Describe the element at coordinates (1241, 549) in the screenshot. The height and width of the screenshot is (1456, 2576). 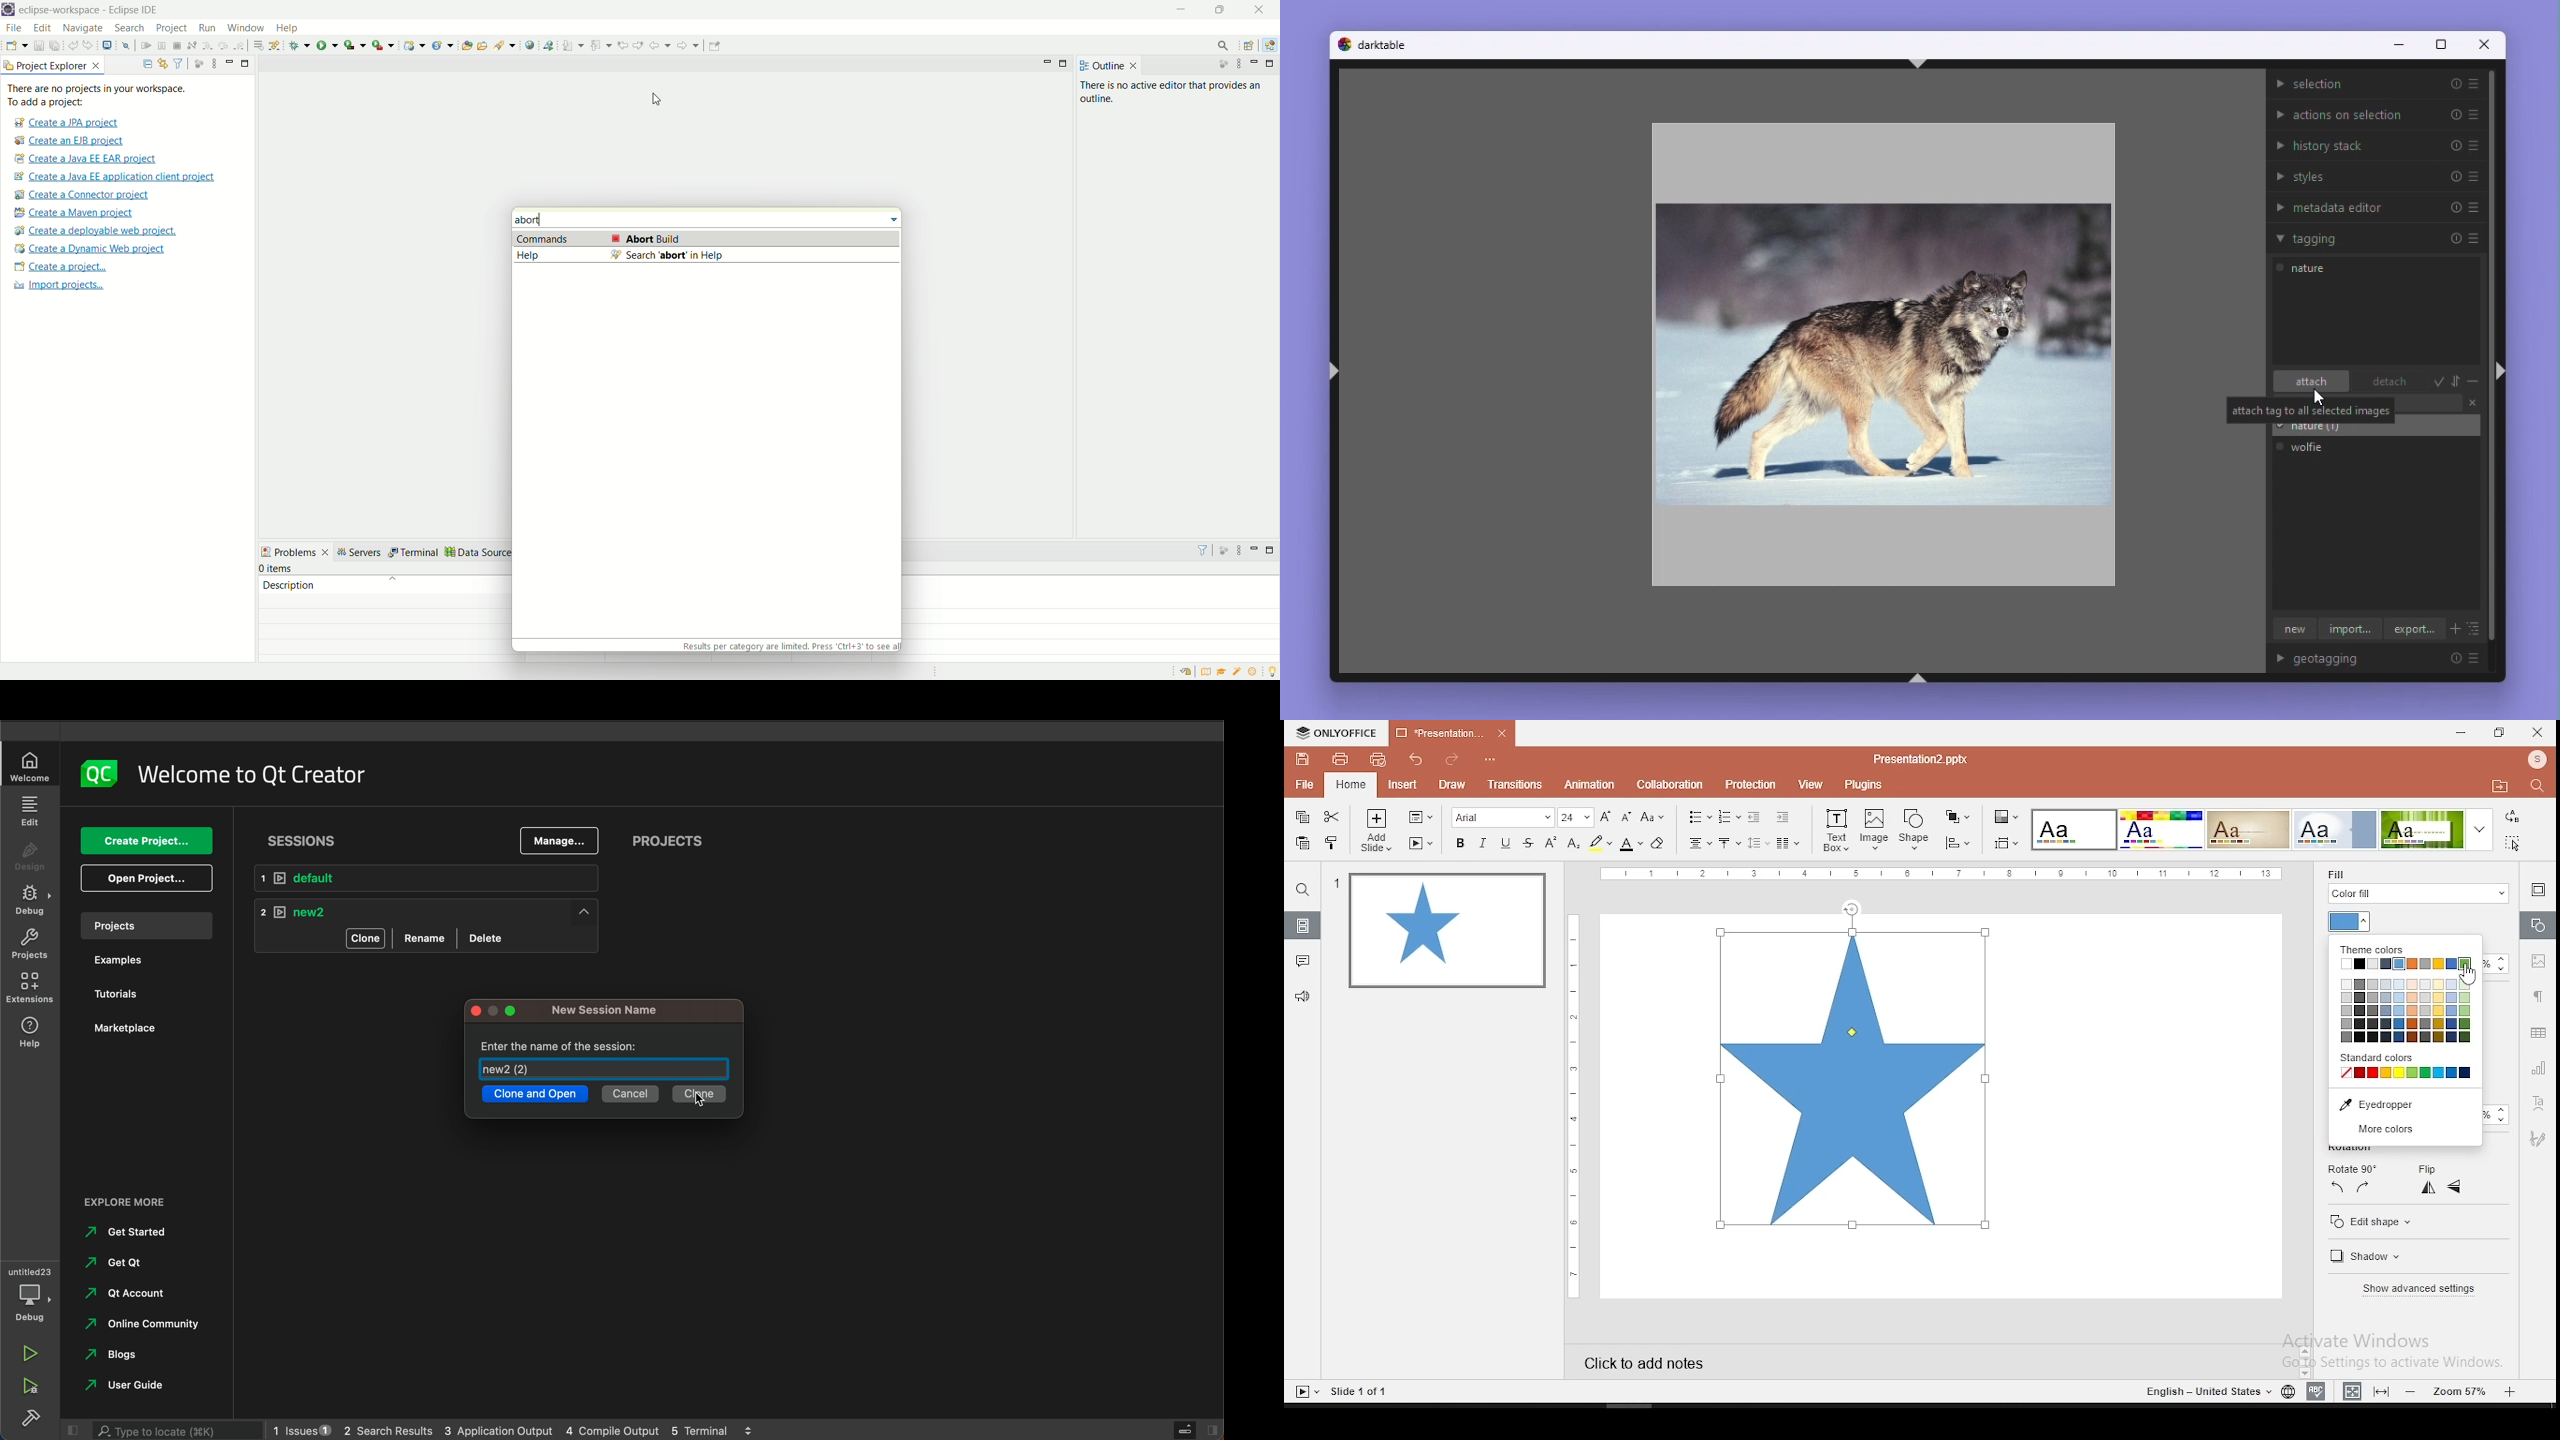
I see `view menu` at that location.